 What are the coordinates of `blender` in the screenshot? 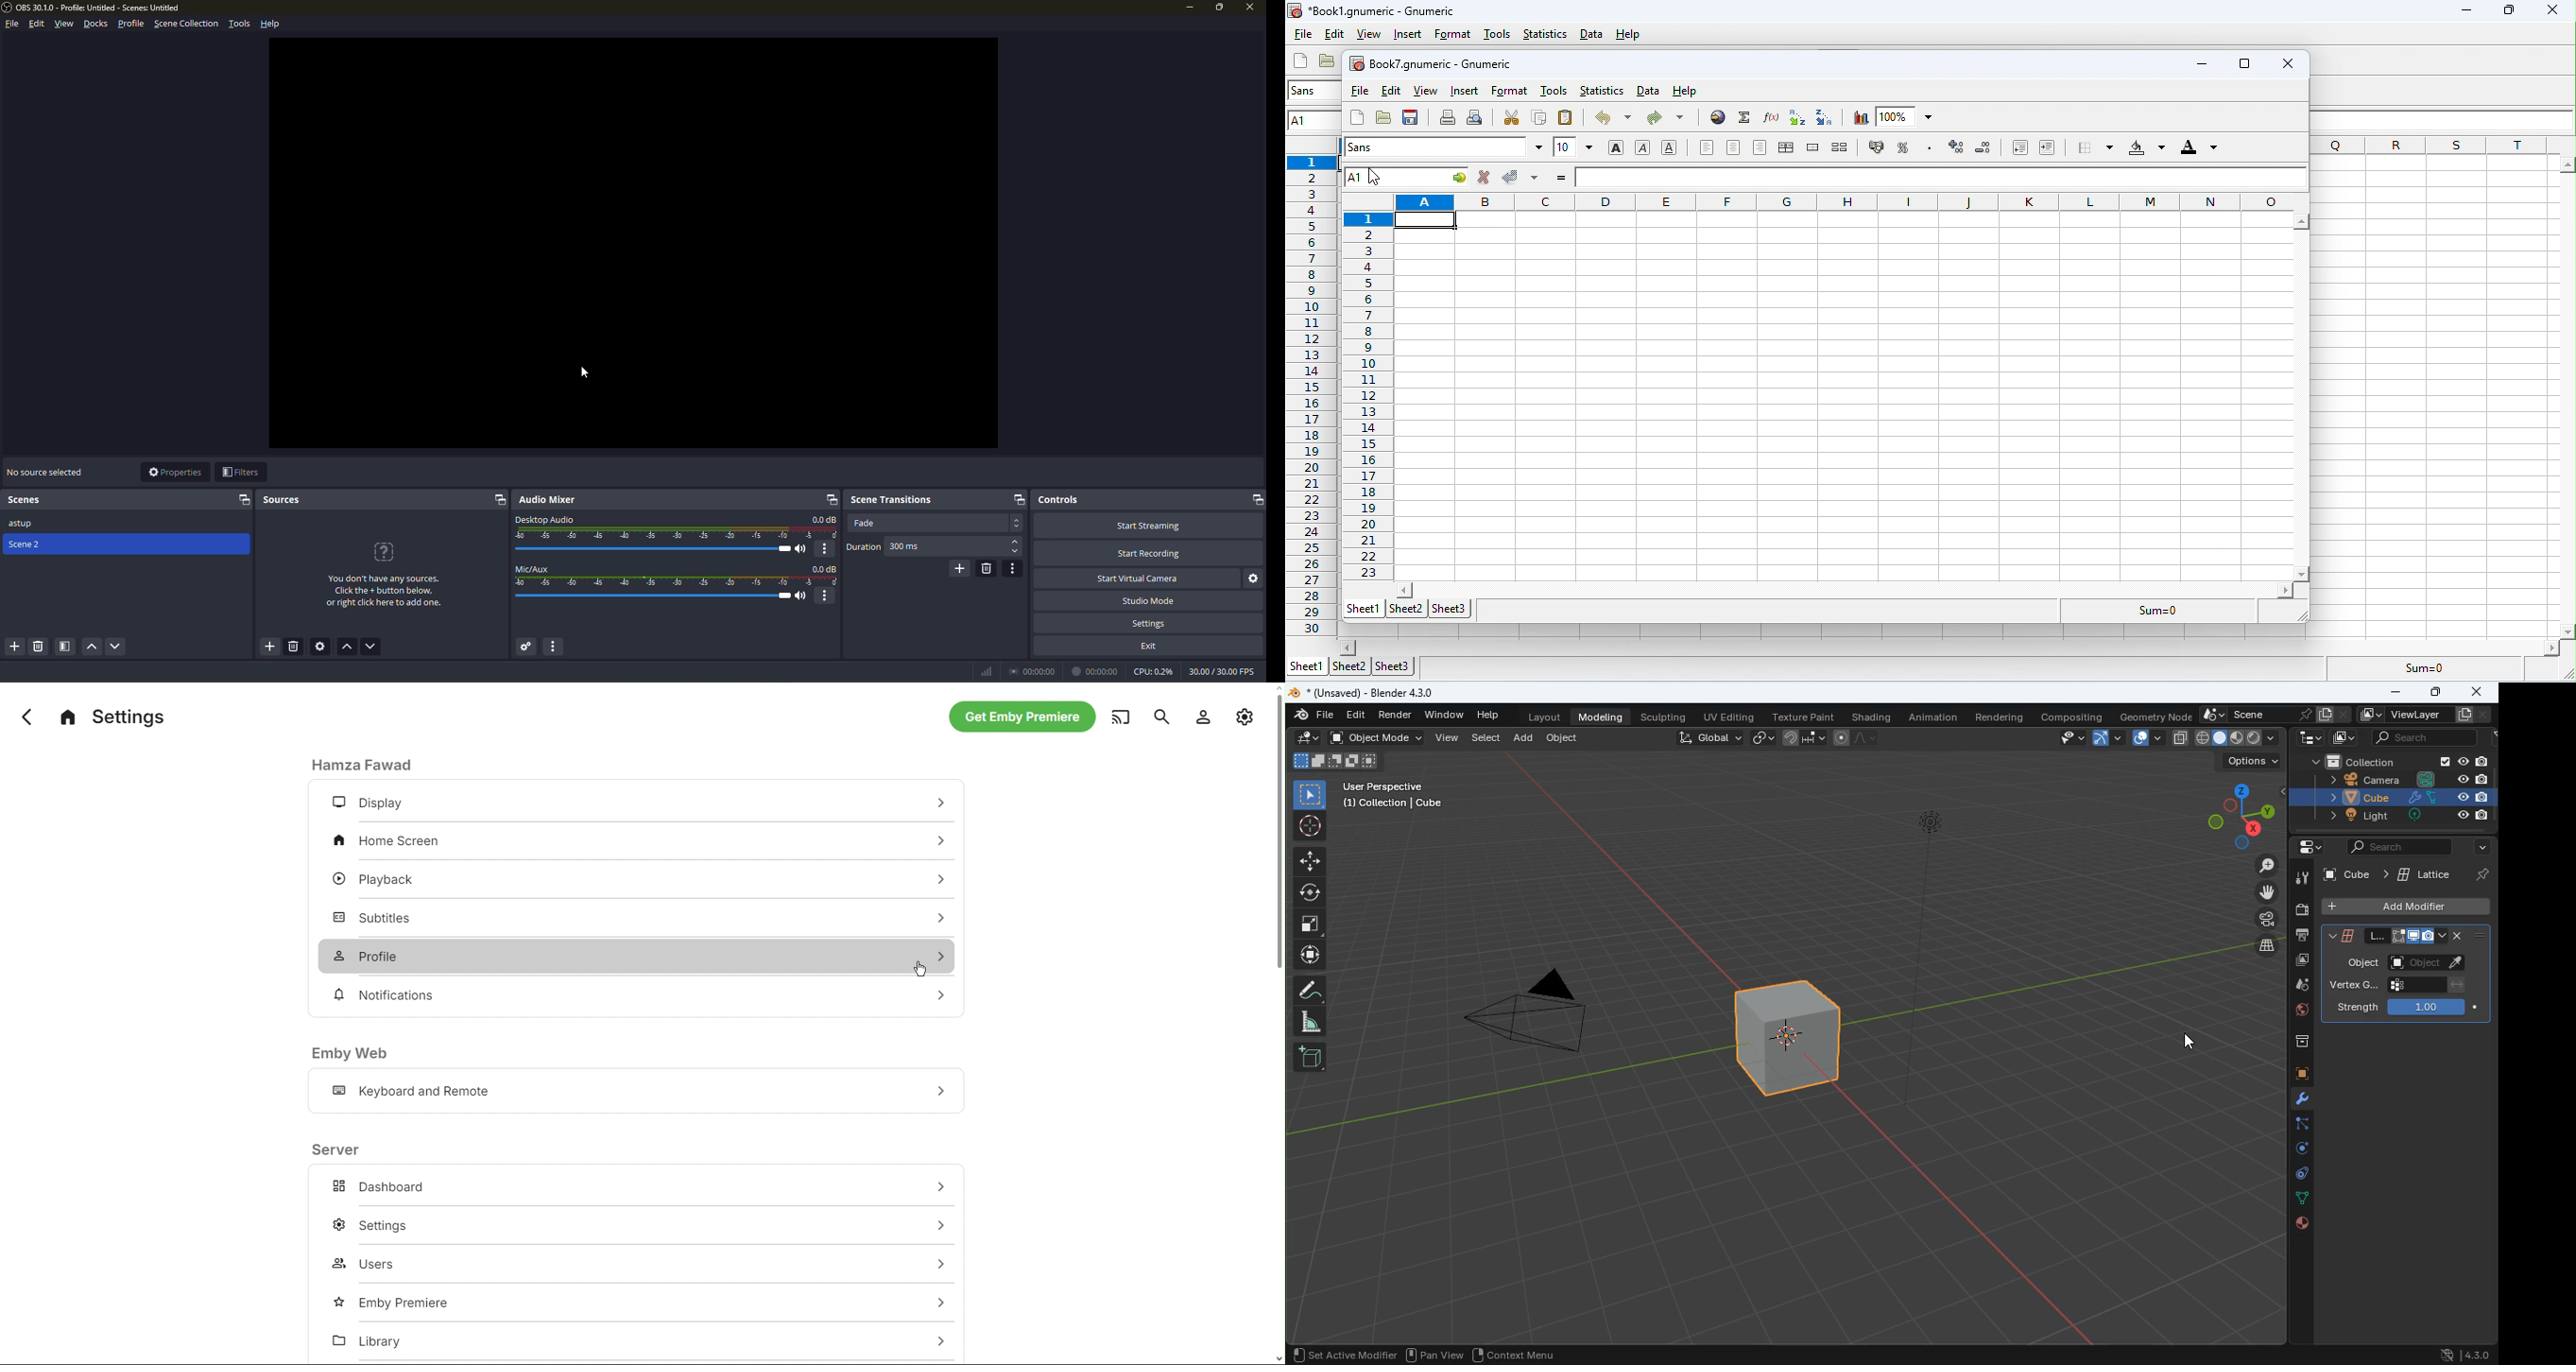 It's located at (1314, 714).